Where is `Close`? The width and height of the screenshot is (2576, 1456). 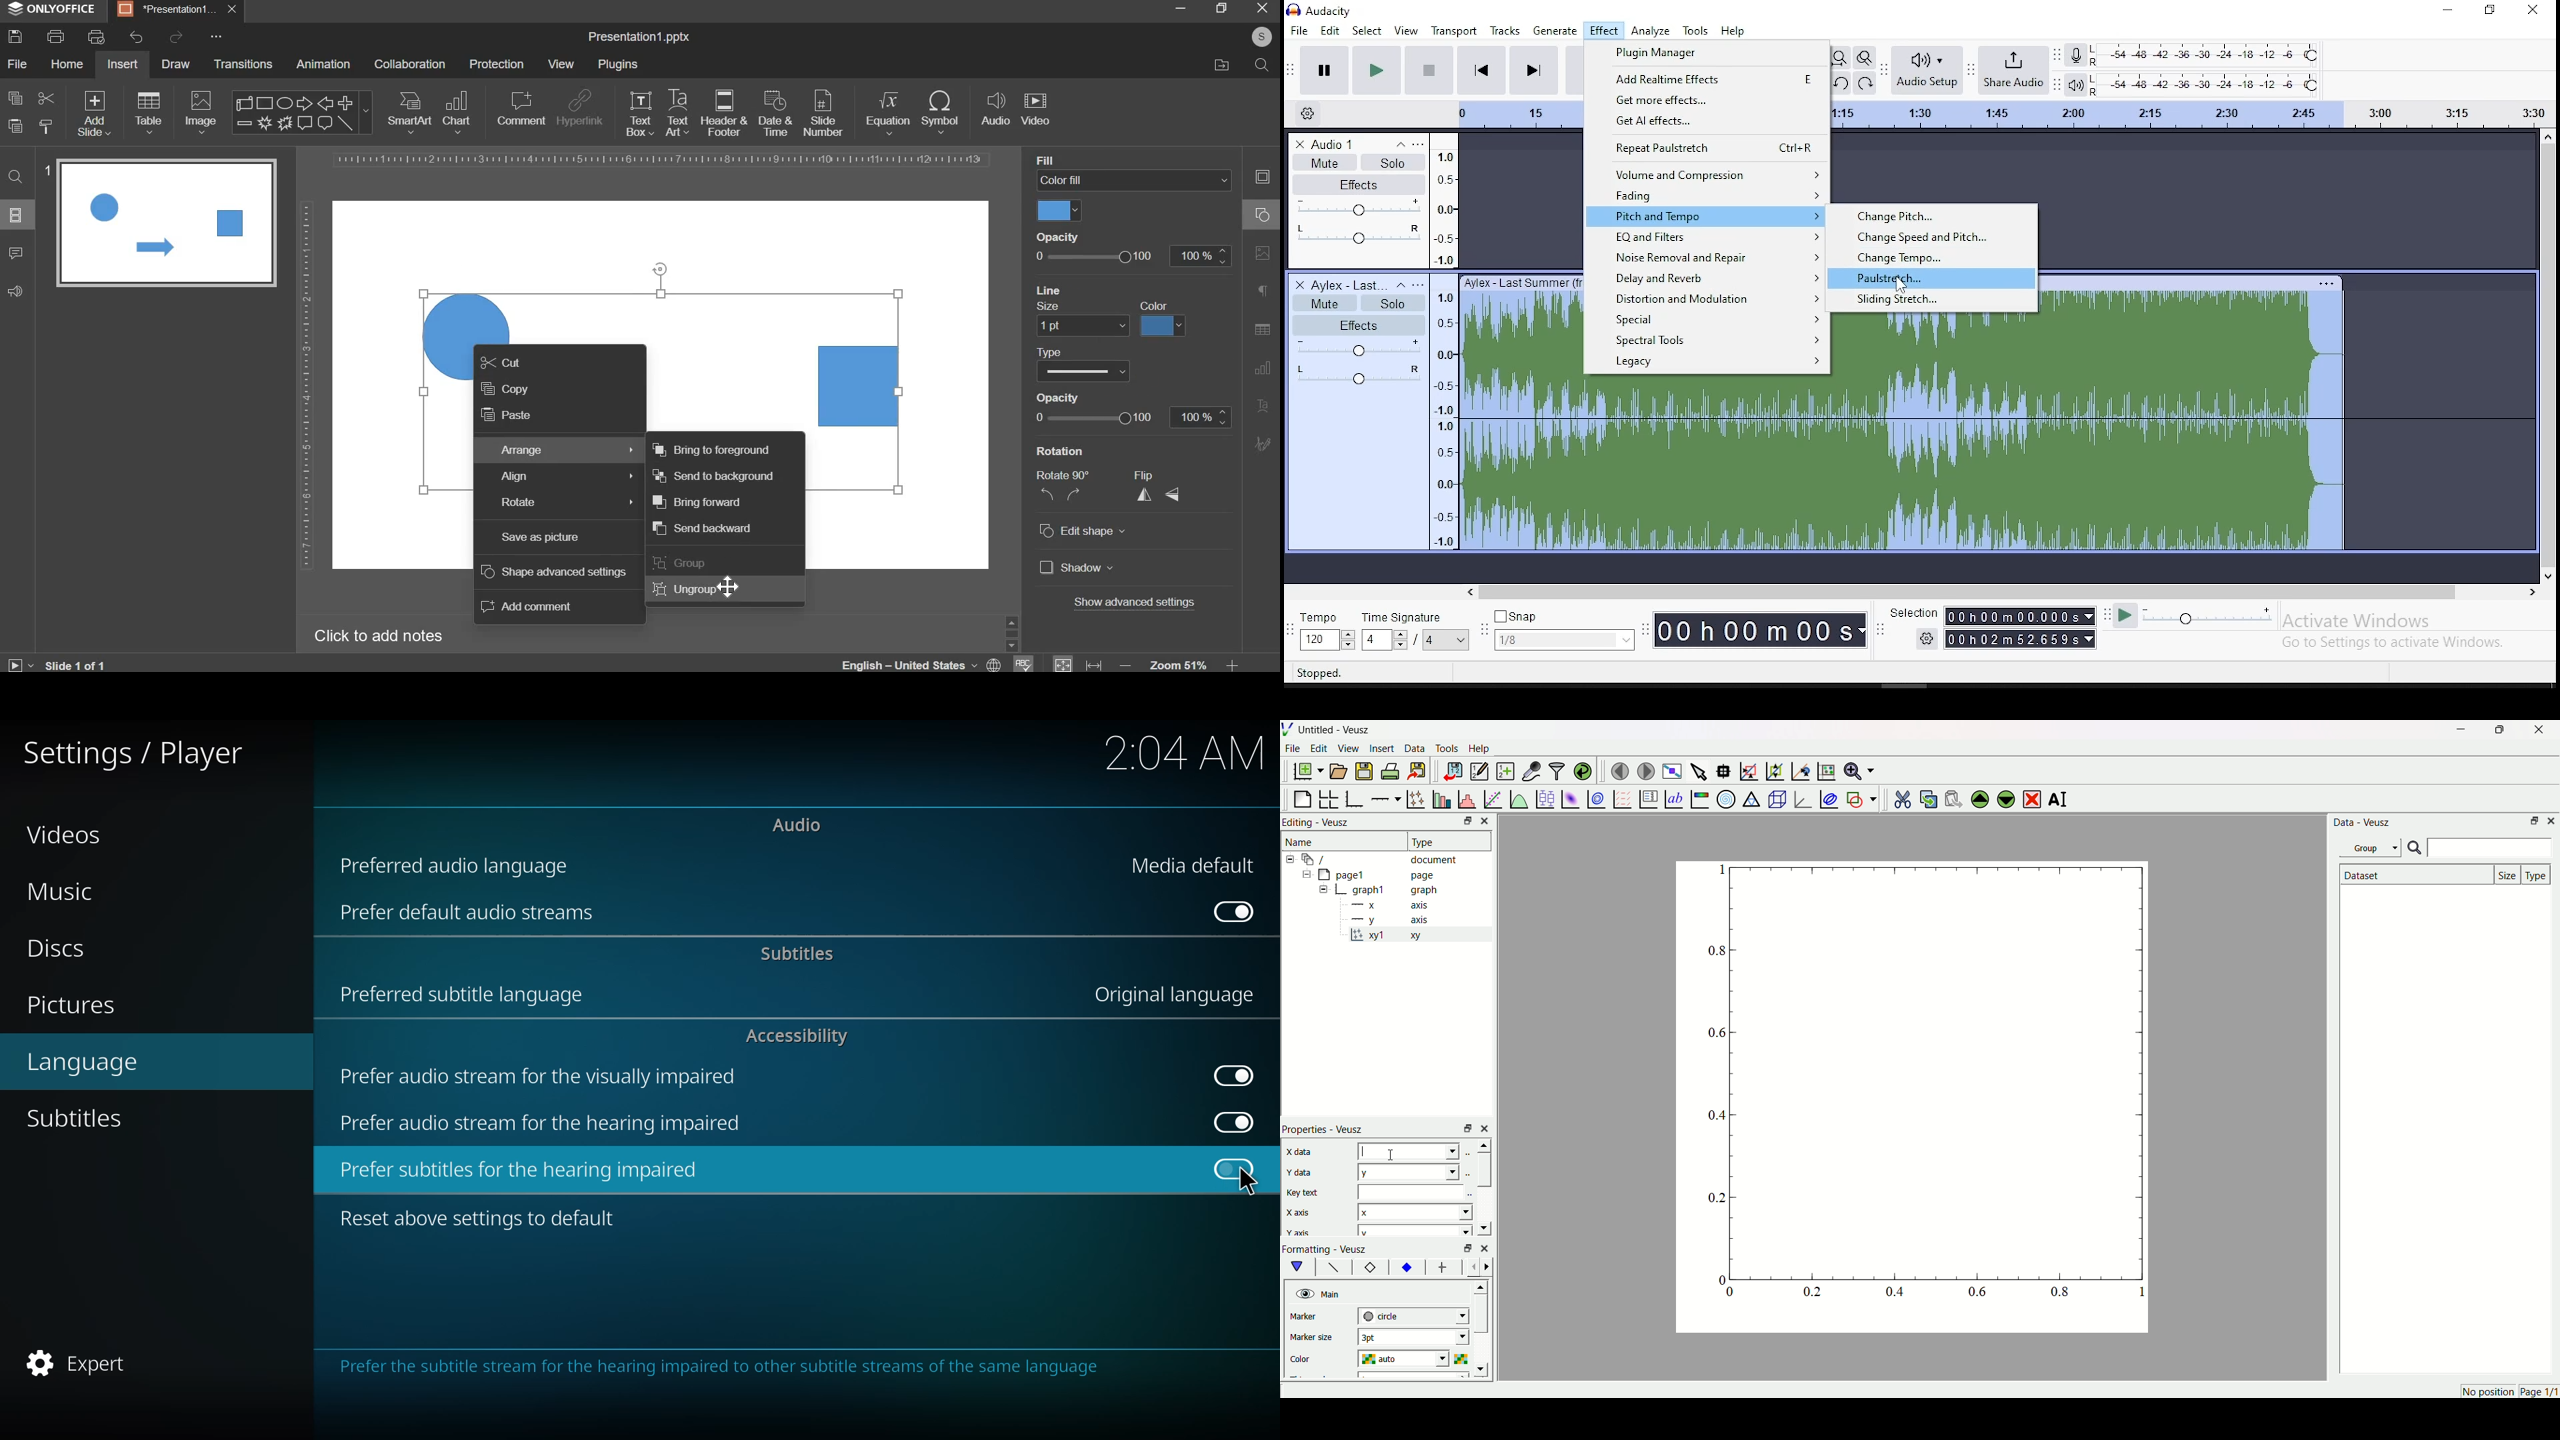 Close is located at coordinates (2552, 821).